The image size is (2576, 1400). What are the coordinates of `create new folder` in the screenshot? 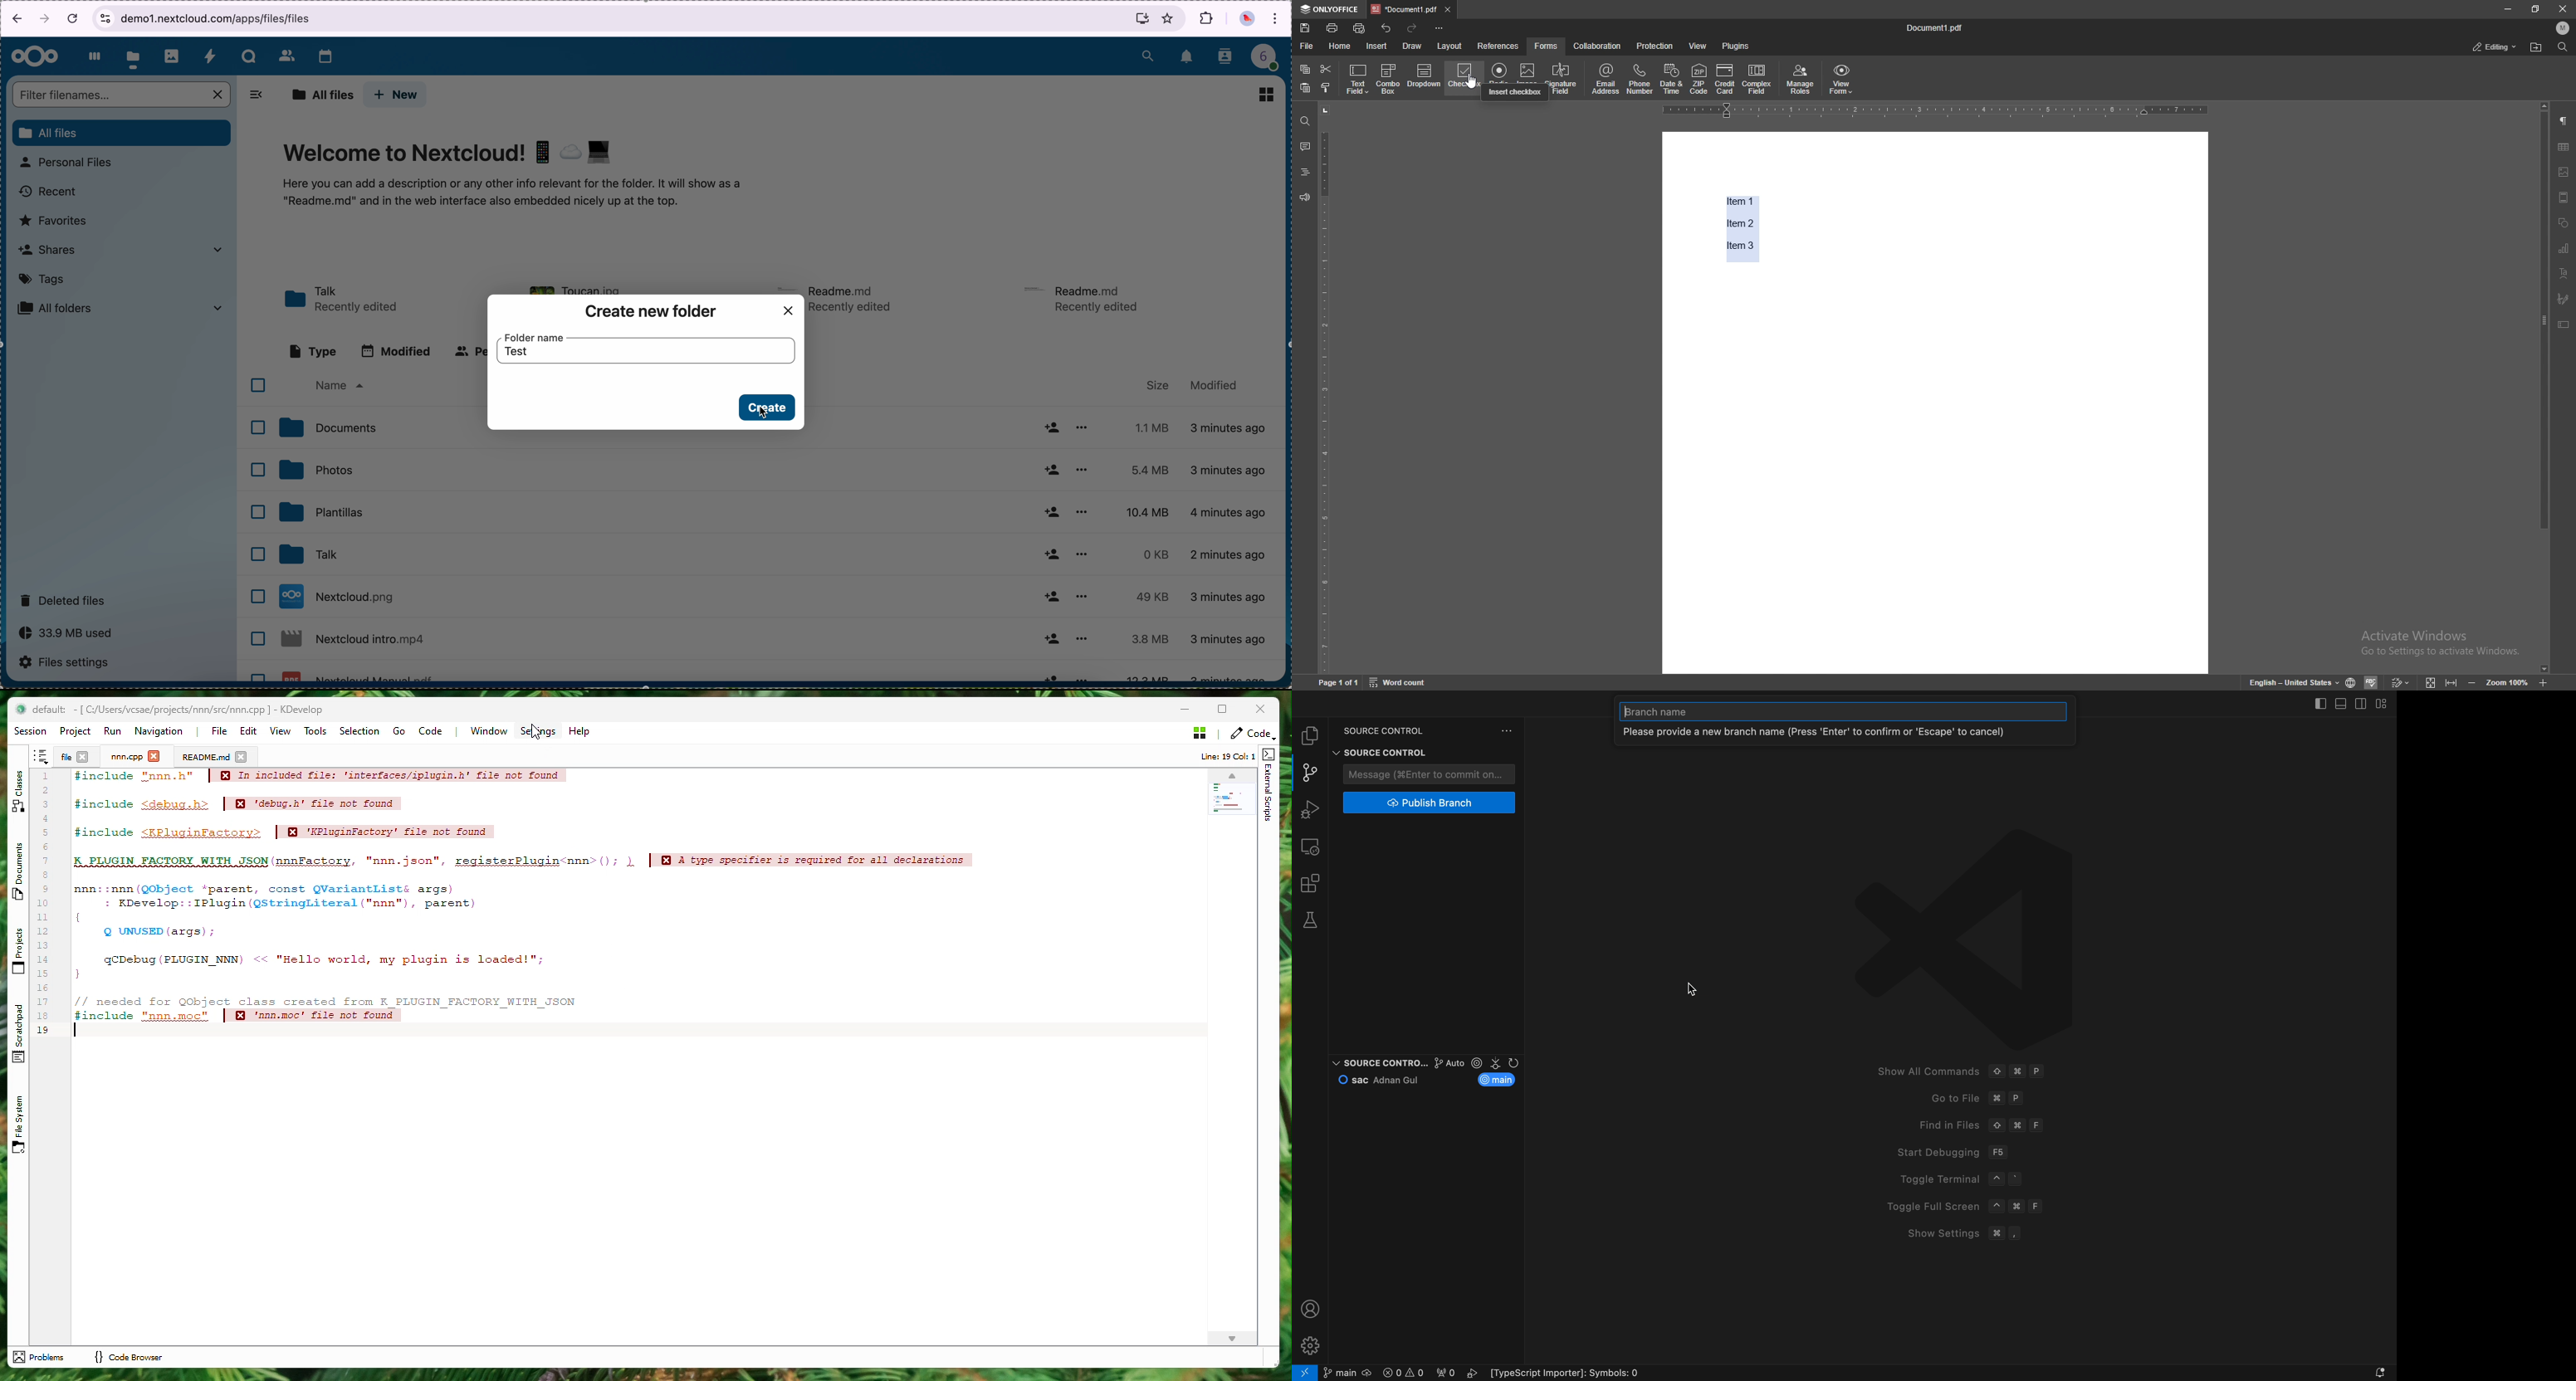 It's located at (651, 311).